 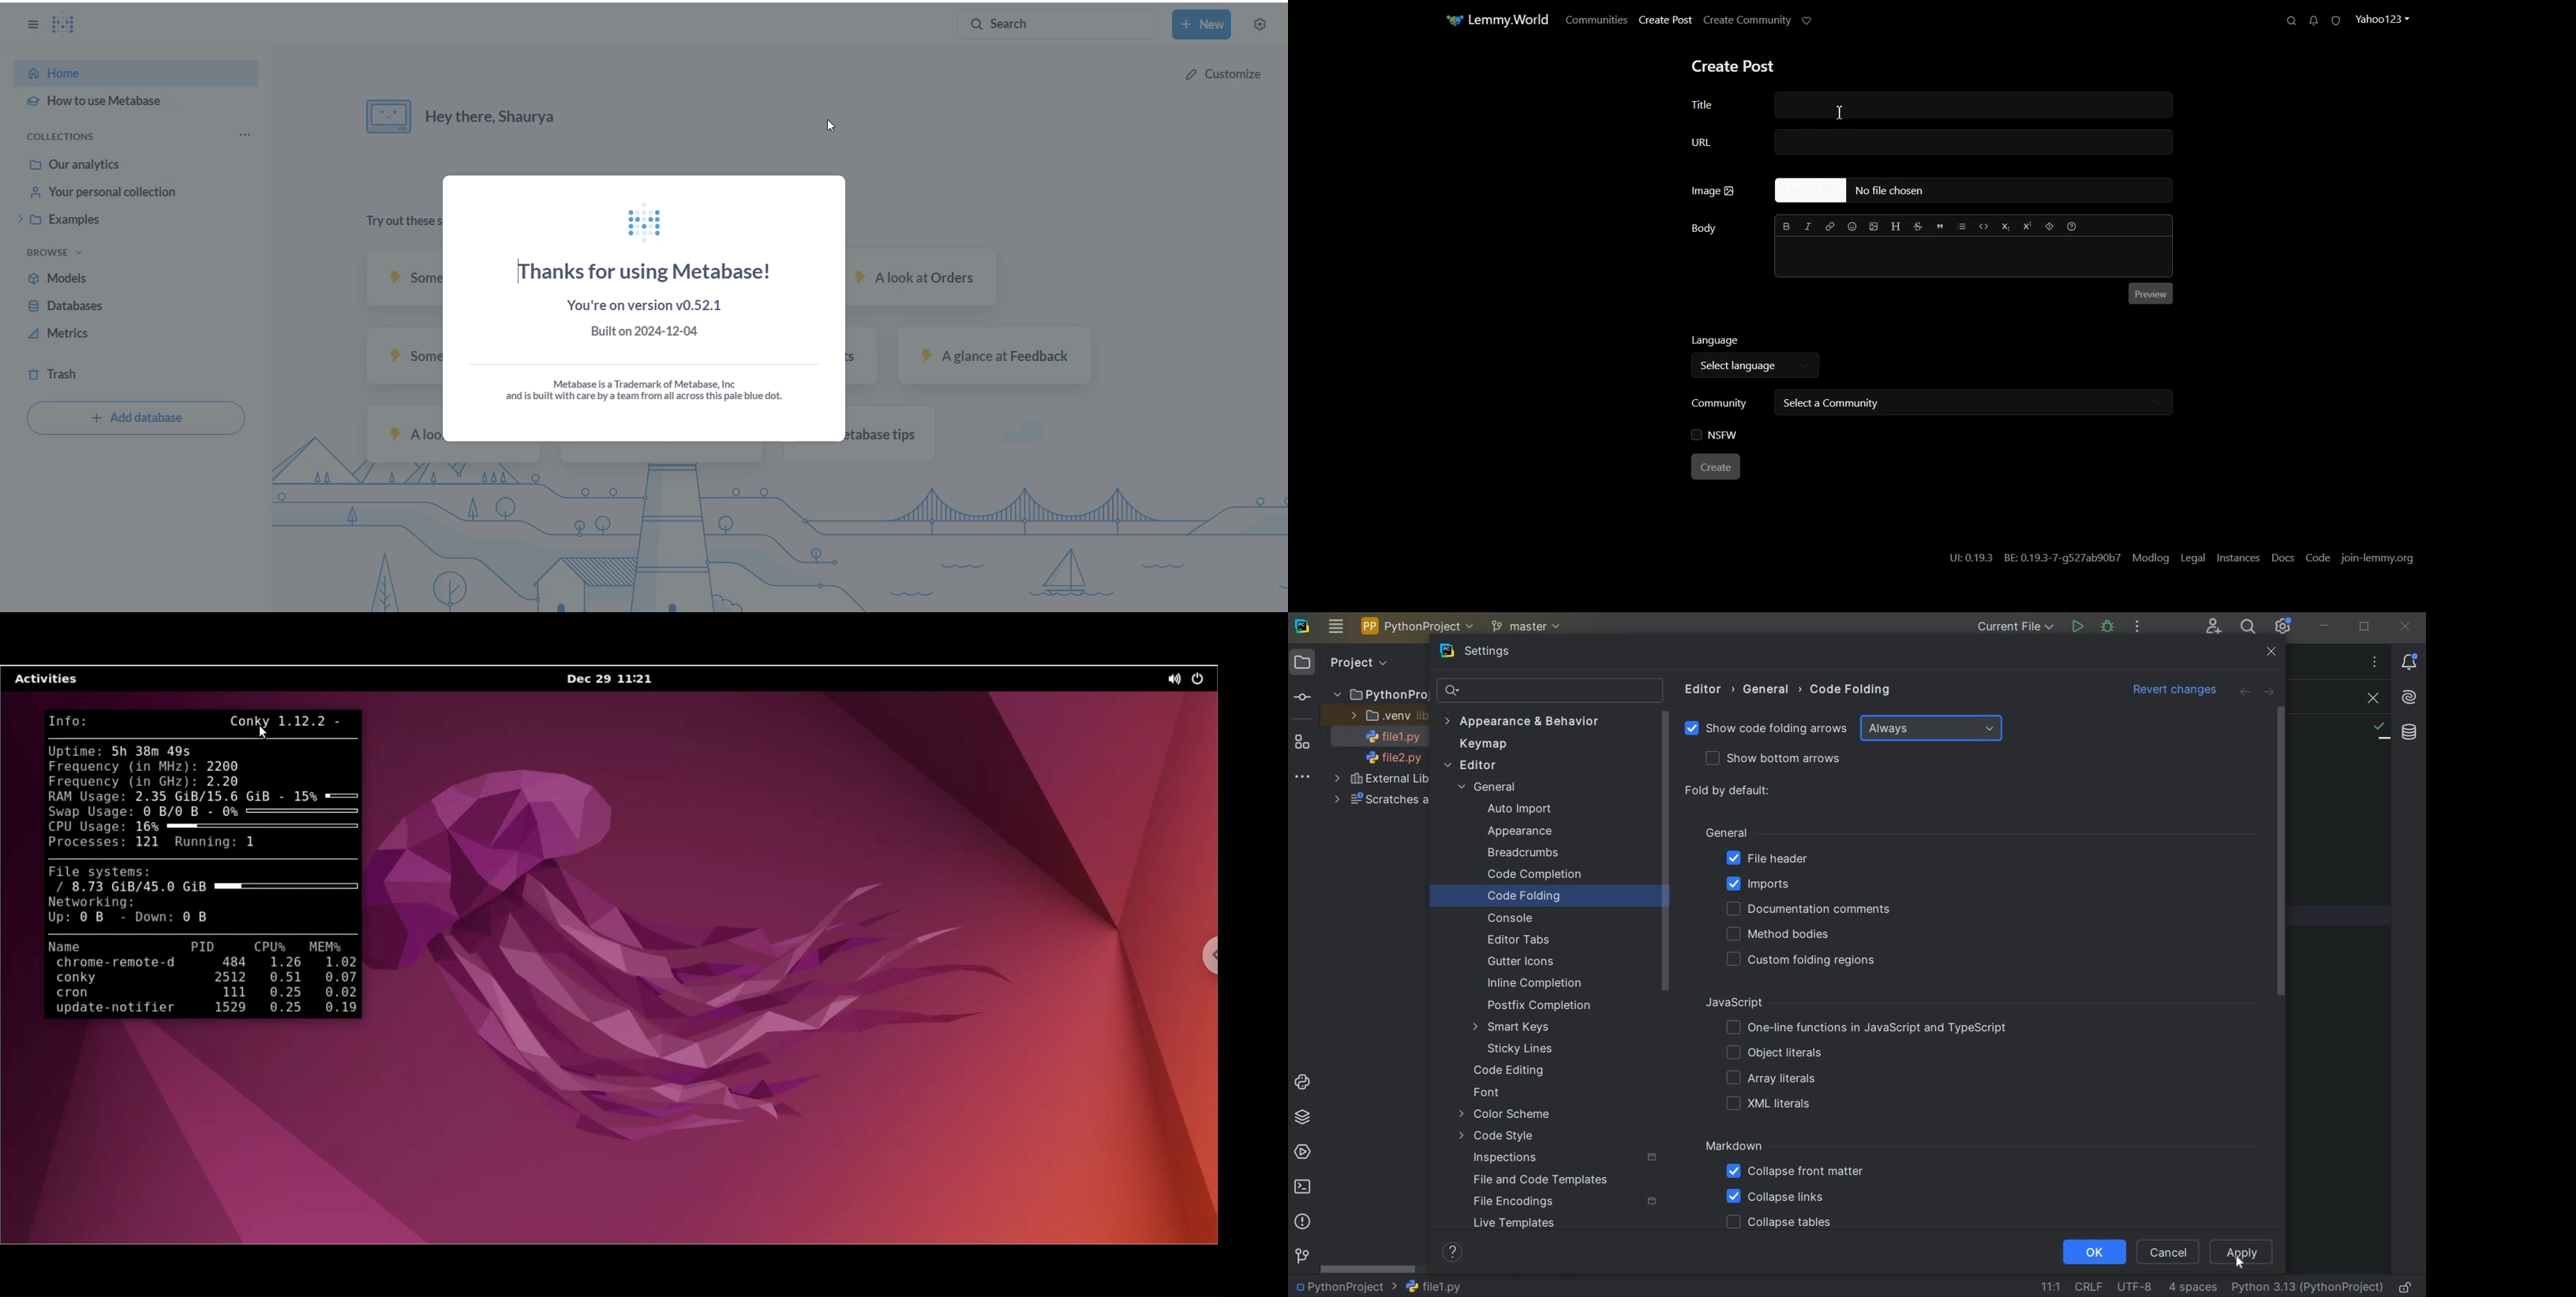 What do you see at coordinates (2049, 226) in the screenshot?
I see `Spoiler` at bounding box center [2049, 226].